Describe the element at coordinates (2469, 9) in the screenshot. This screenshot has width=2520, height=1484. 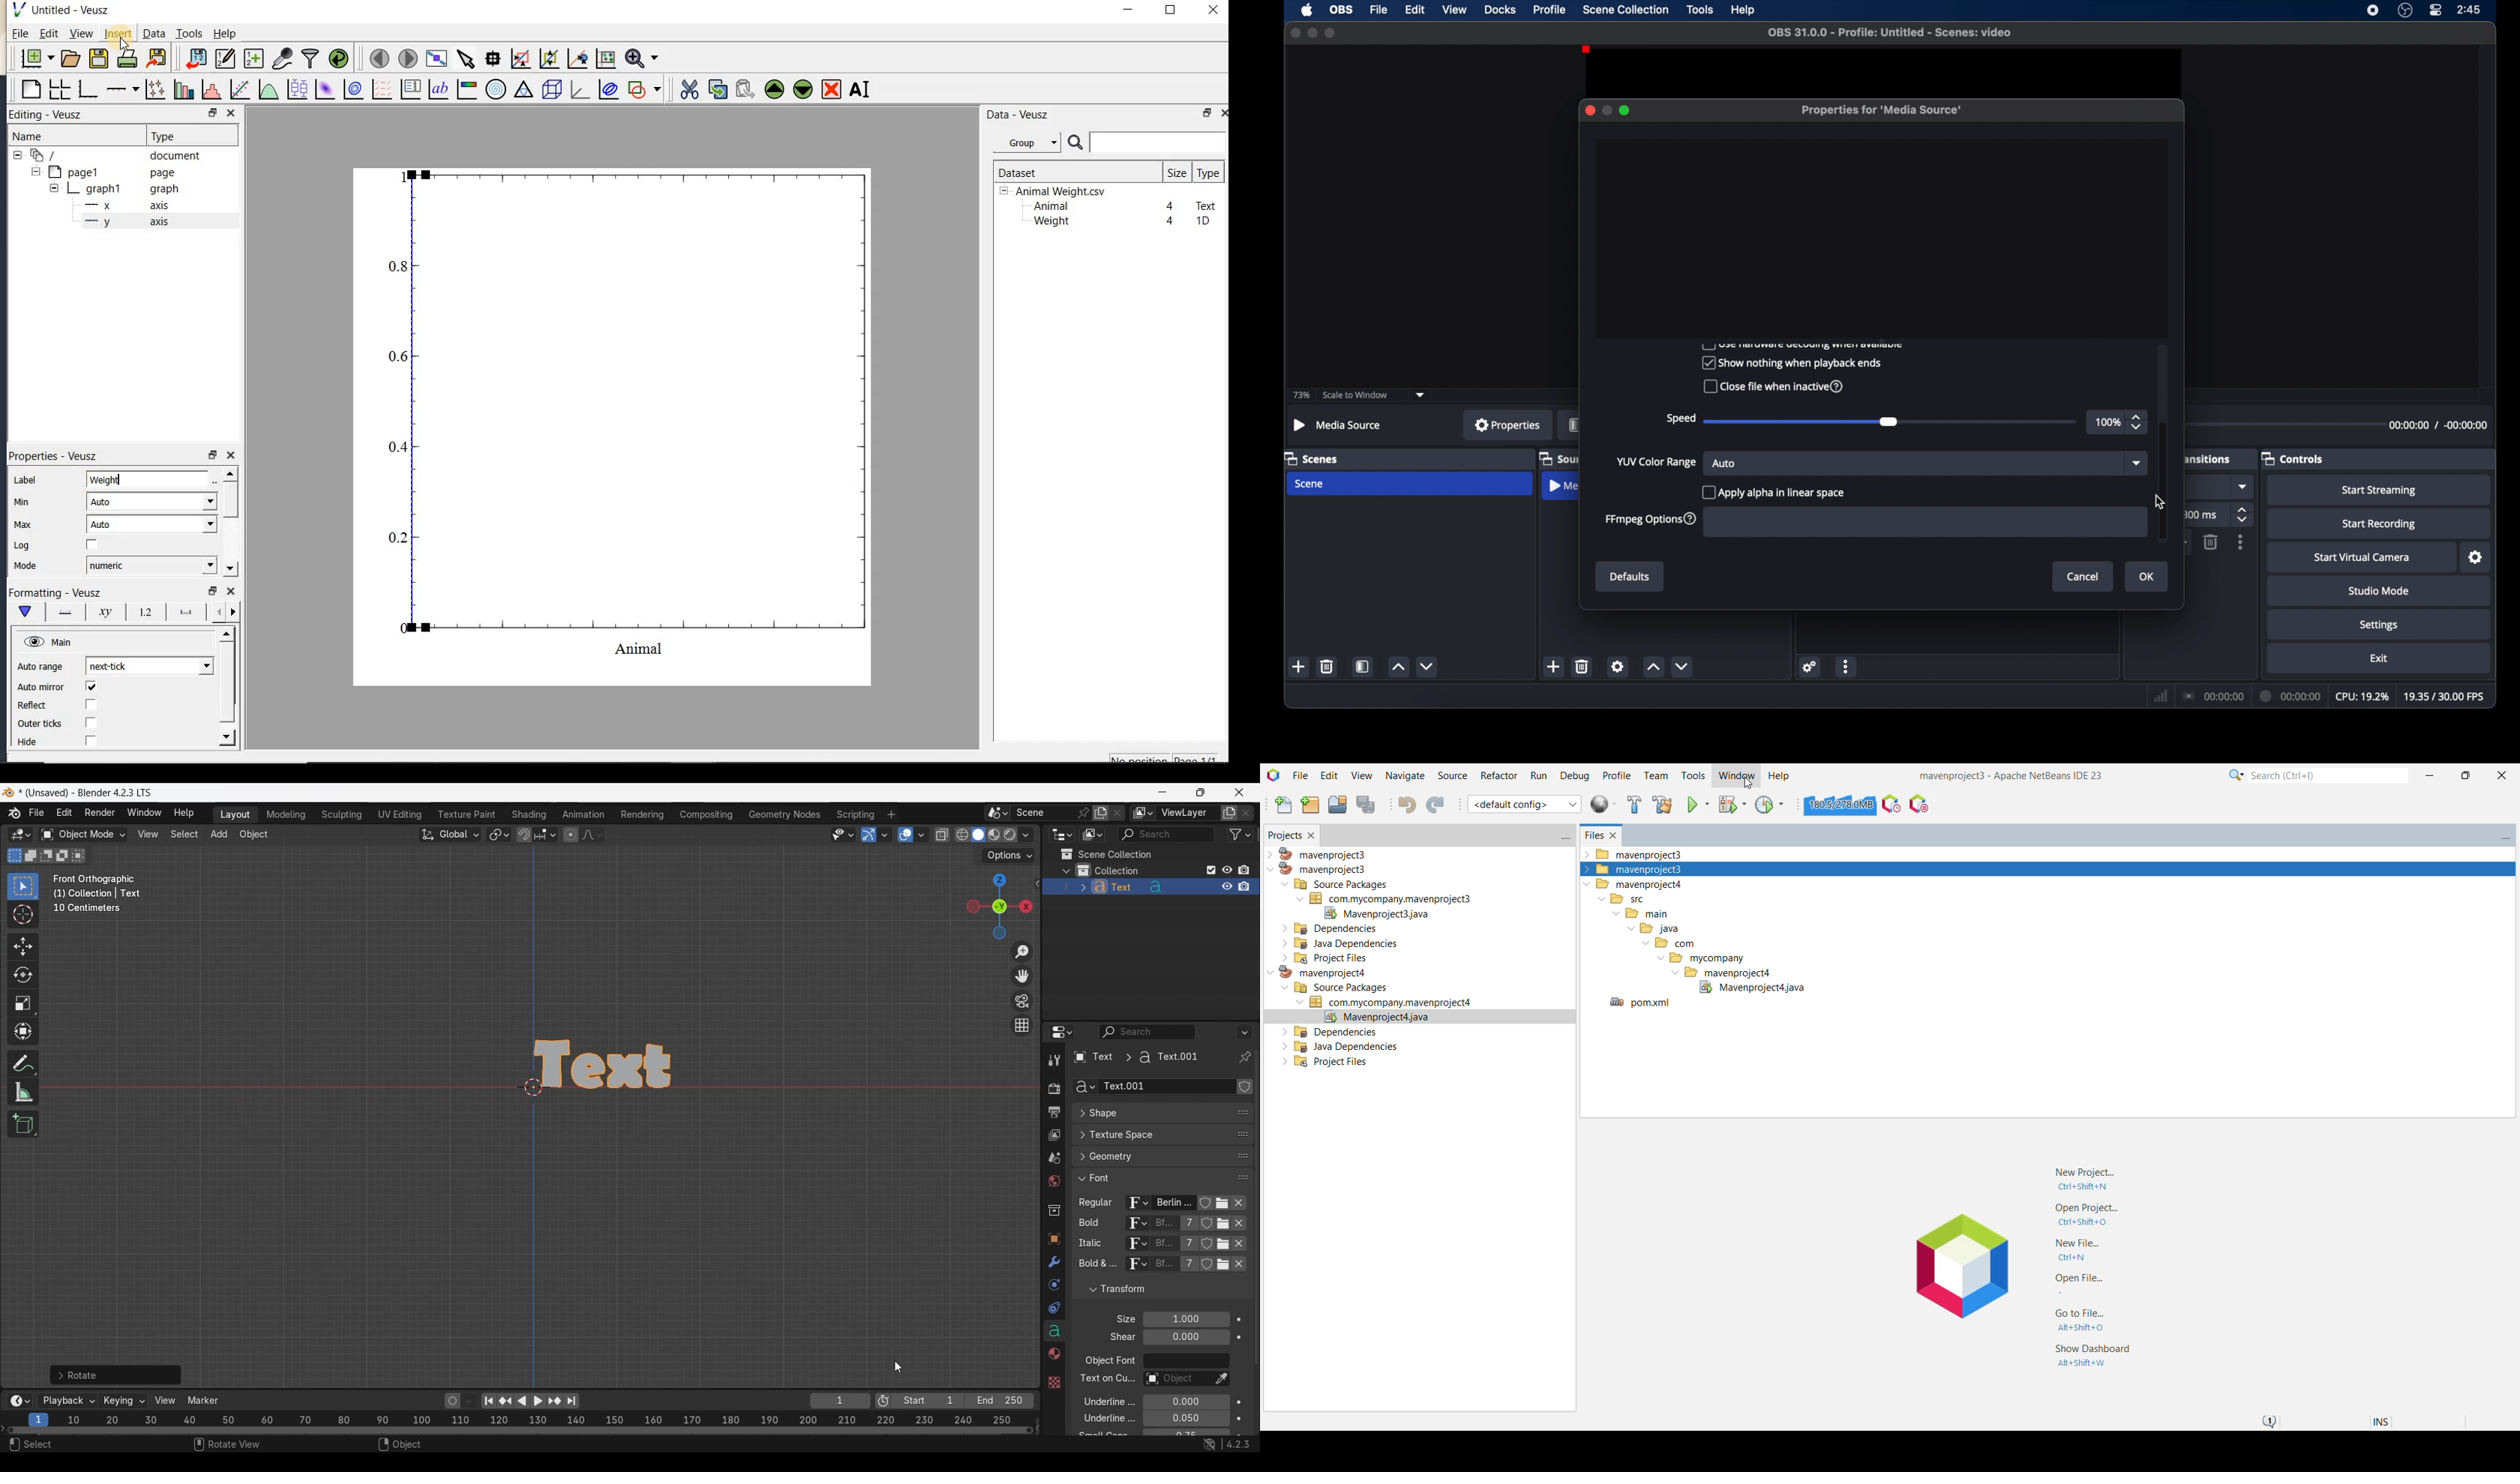
I see `time` at that location.